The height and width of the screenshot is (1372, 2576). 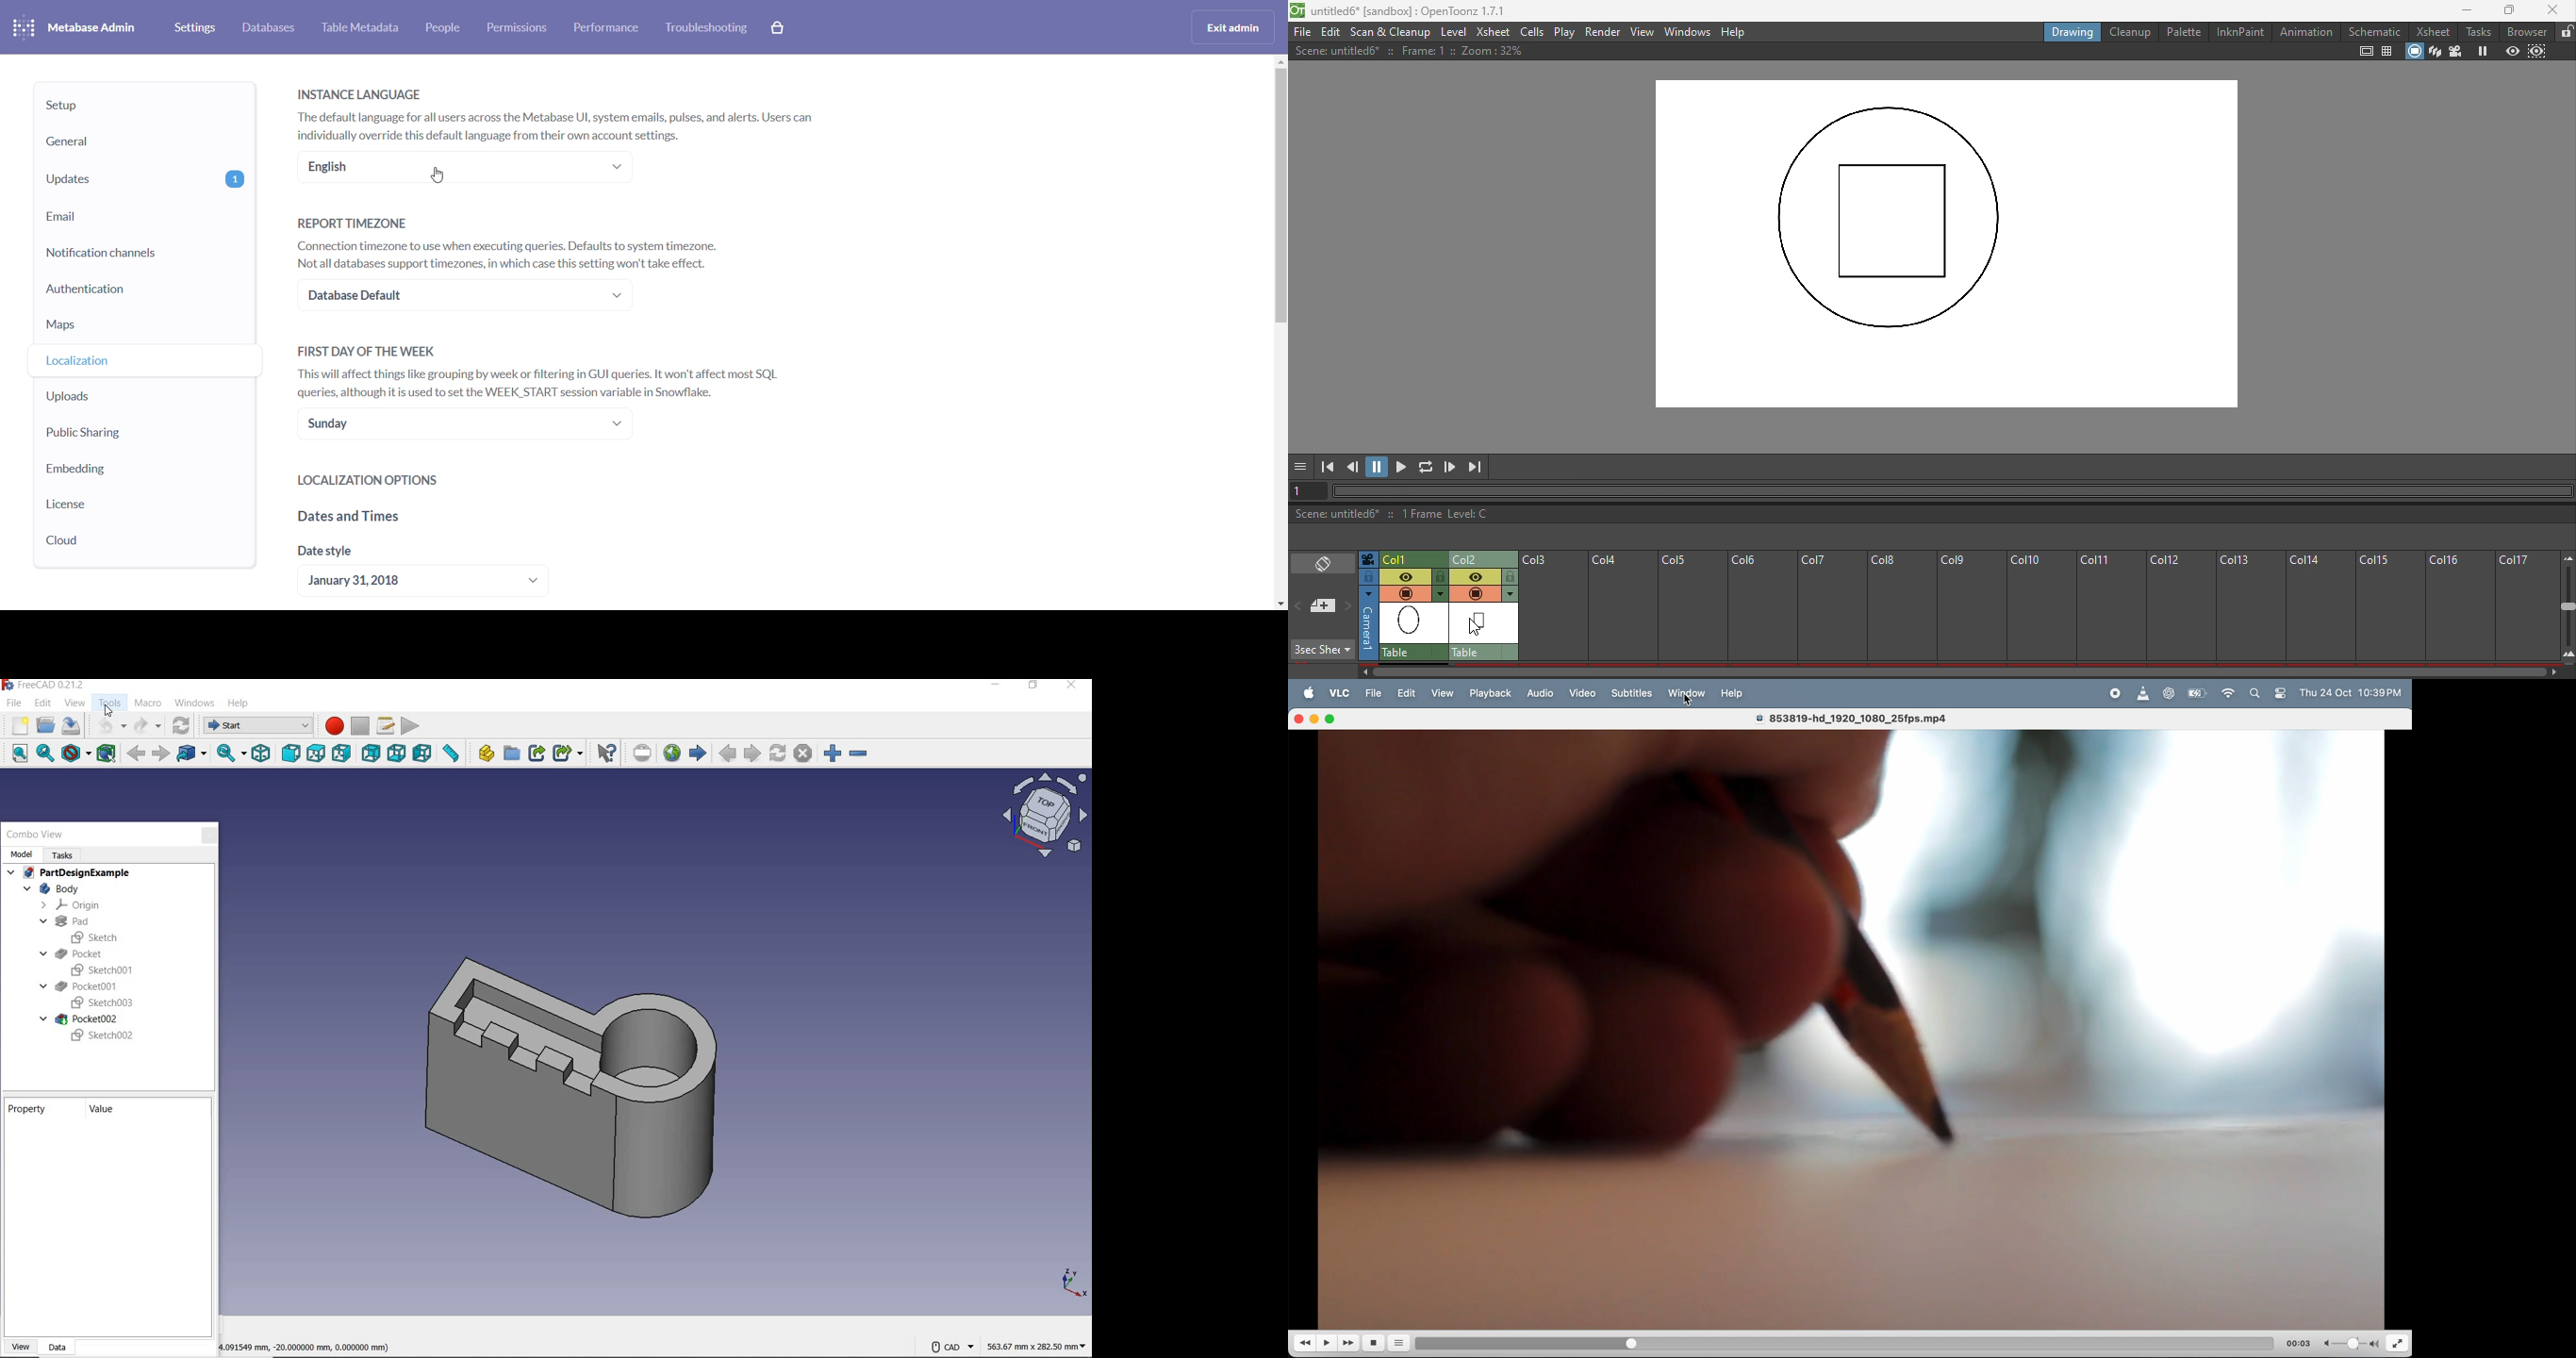 What do you see at coordinates (89, 951) in the screenshot?
I see `Pocket` at bounding box center [89, 951].